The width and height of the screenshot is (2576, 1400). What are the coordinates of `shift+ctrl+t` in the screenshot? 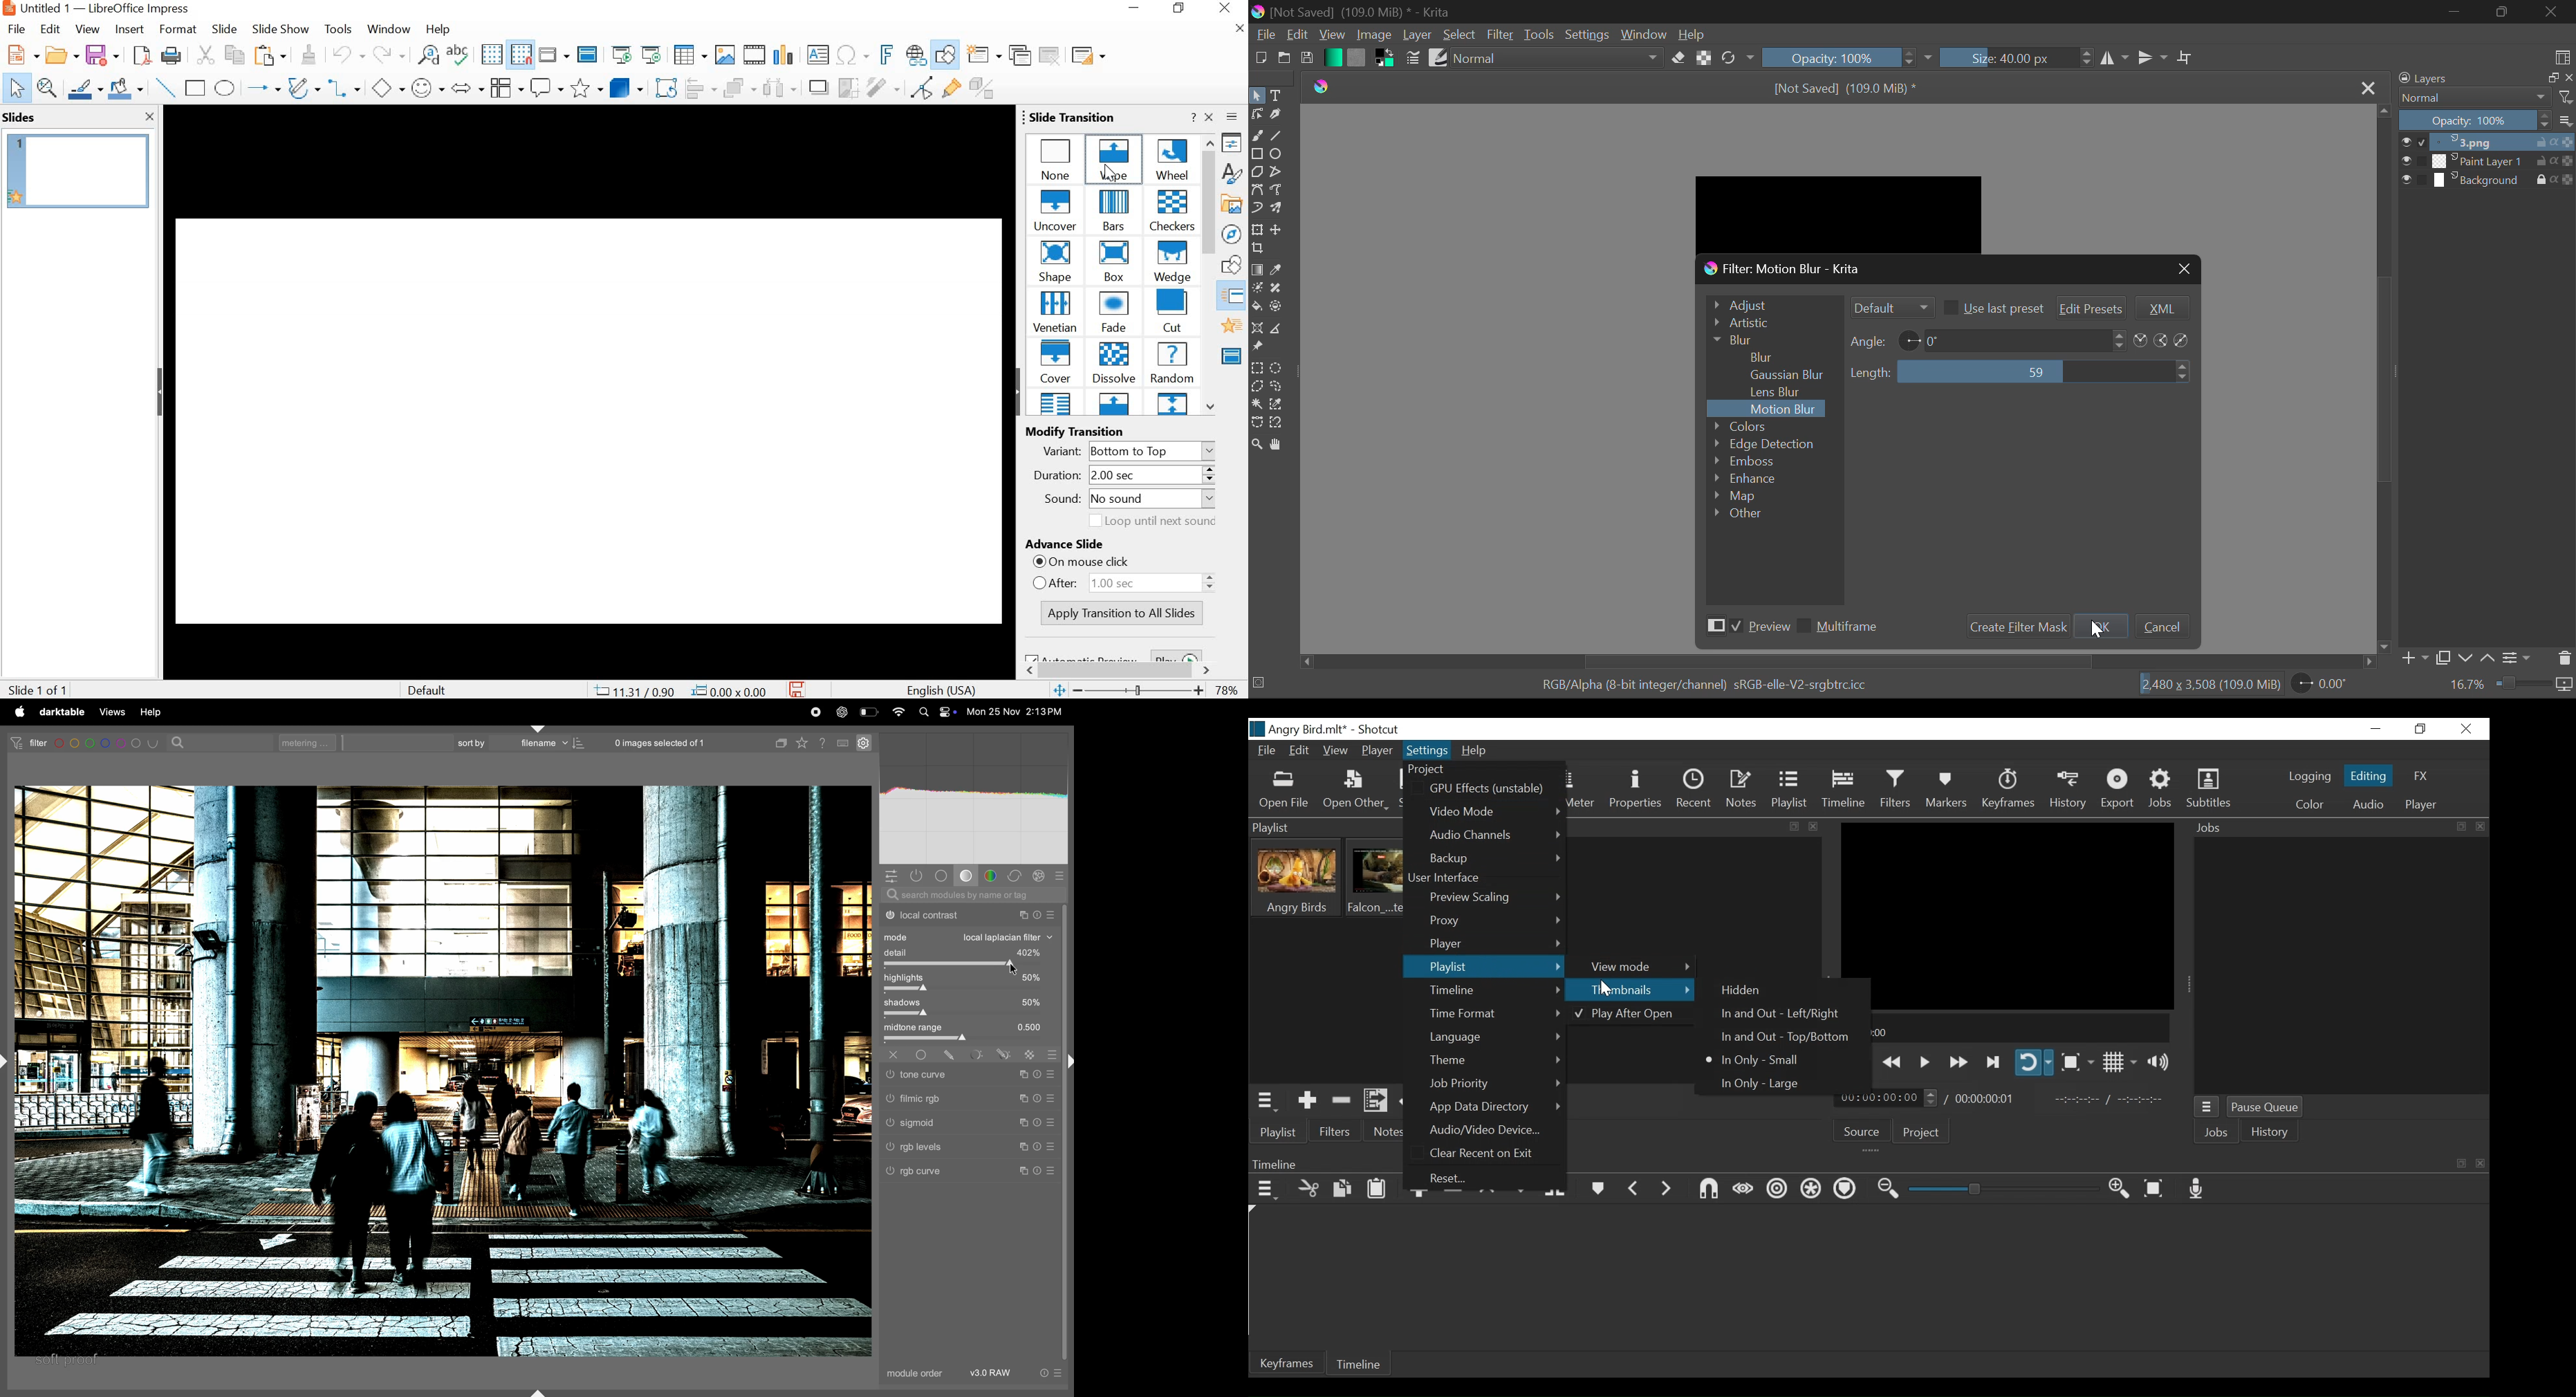 It's located at (539, 728).